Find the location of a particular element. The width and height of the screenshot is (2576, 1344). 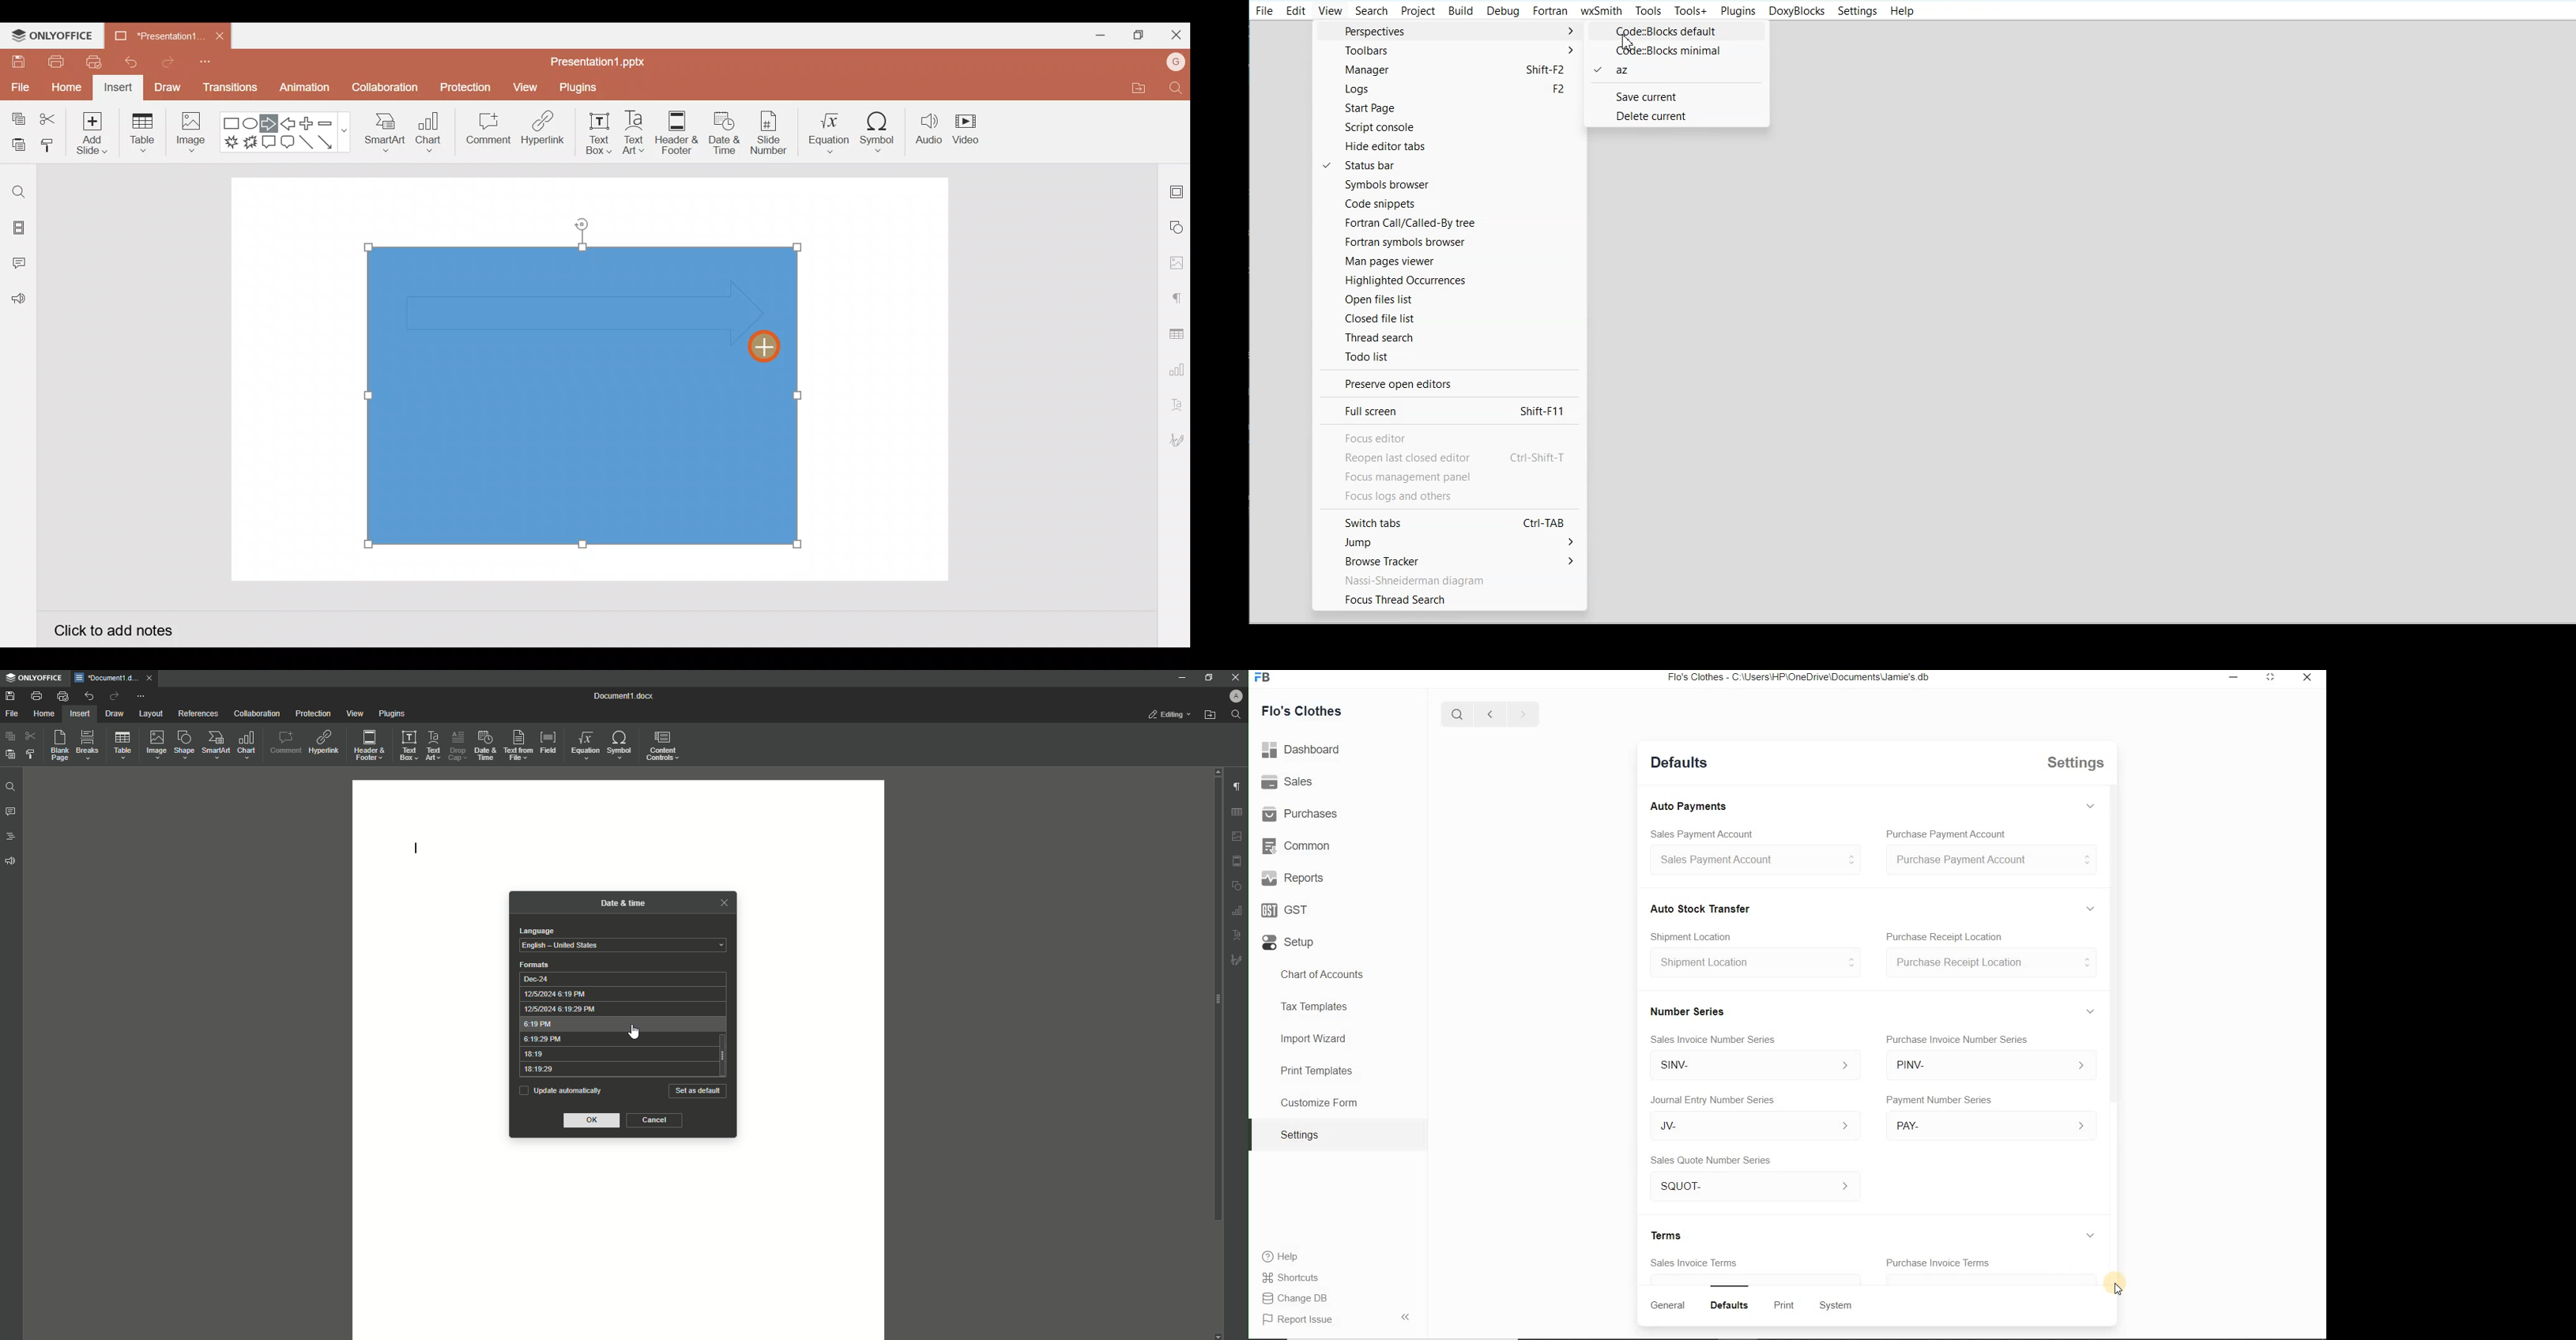

Cursor on arrow shape is located at coordinates (759, 347).